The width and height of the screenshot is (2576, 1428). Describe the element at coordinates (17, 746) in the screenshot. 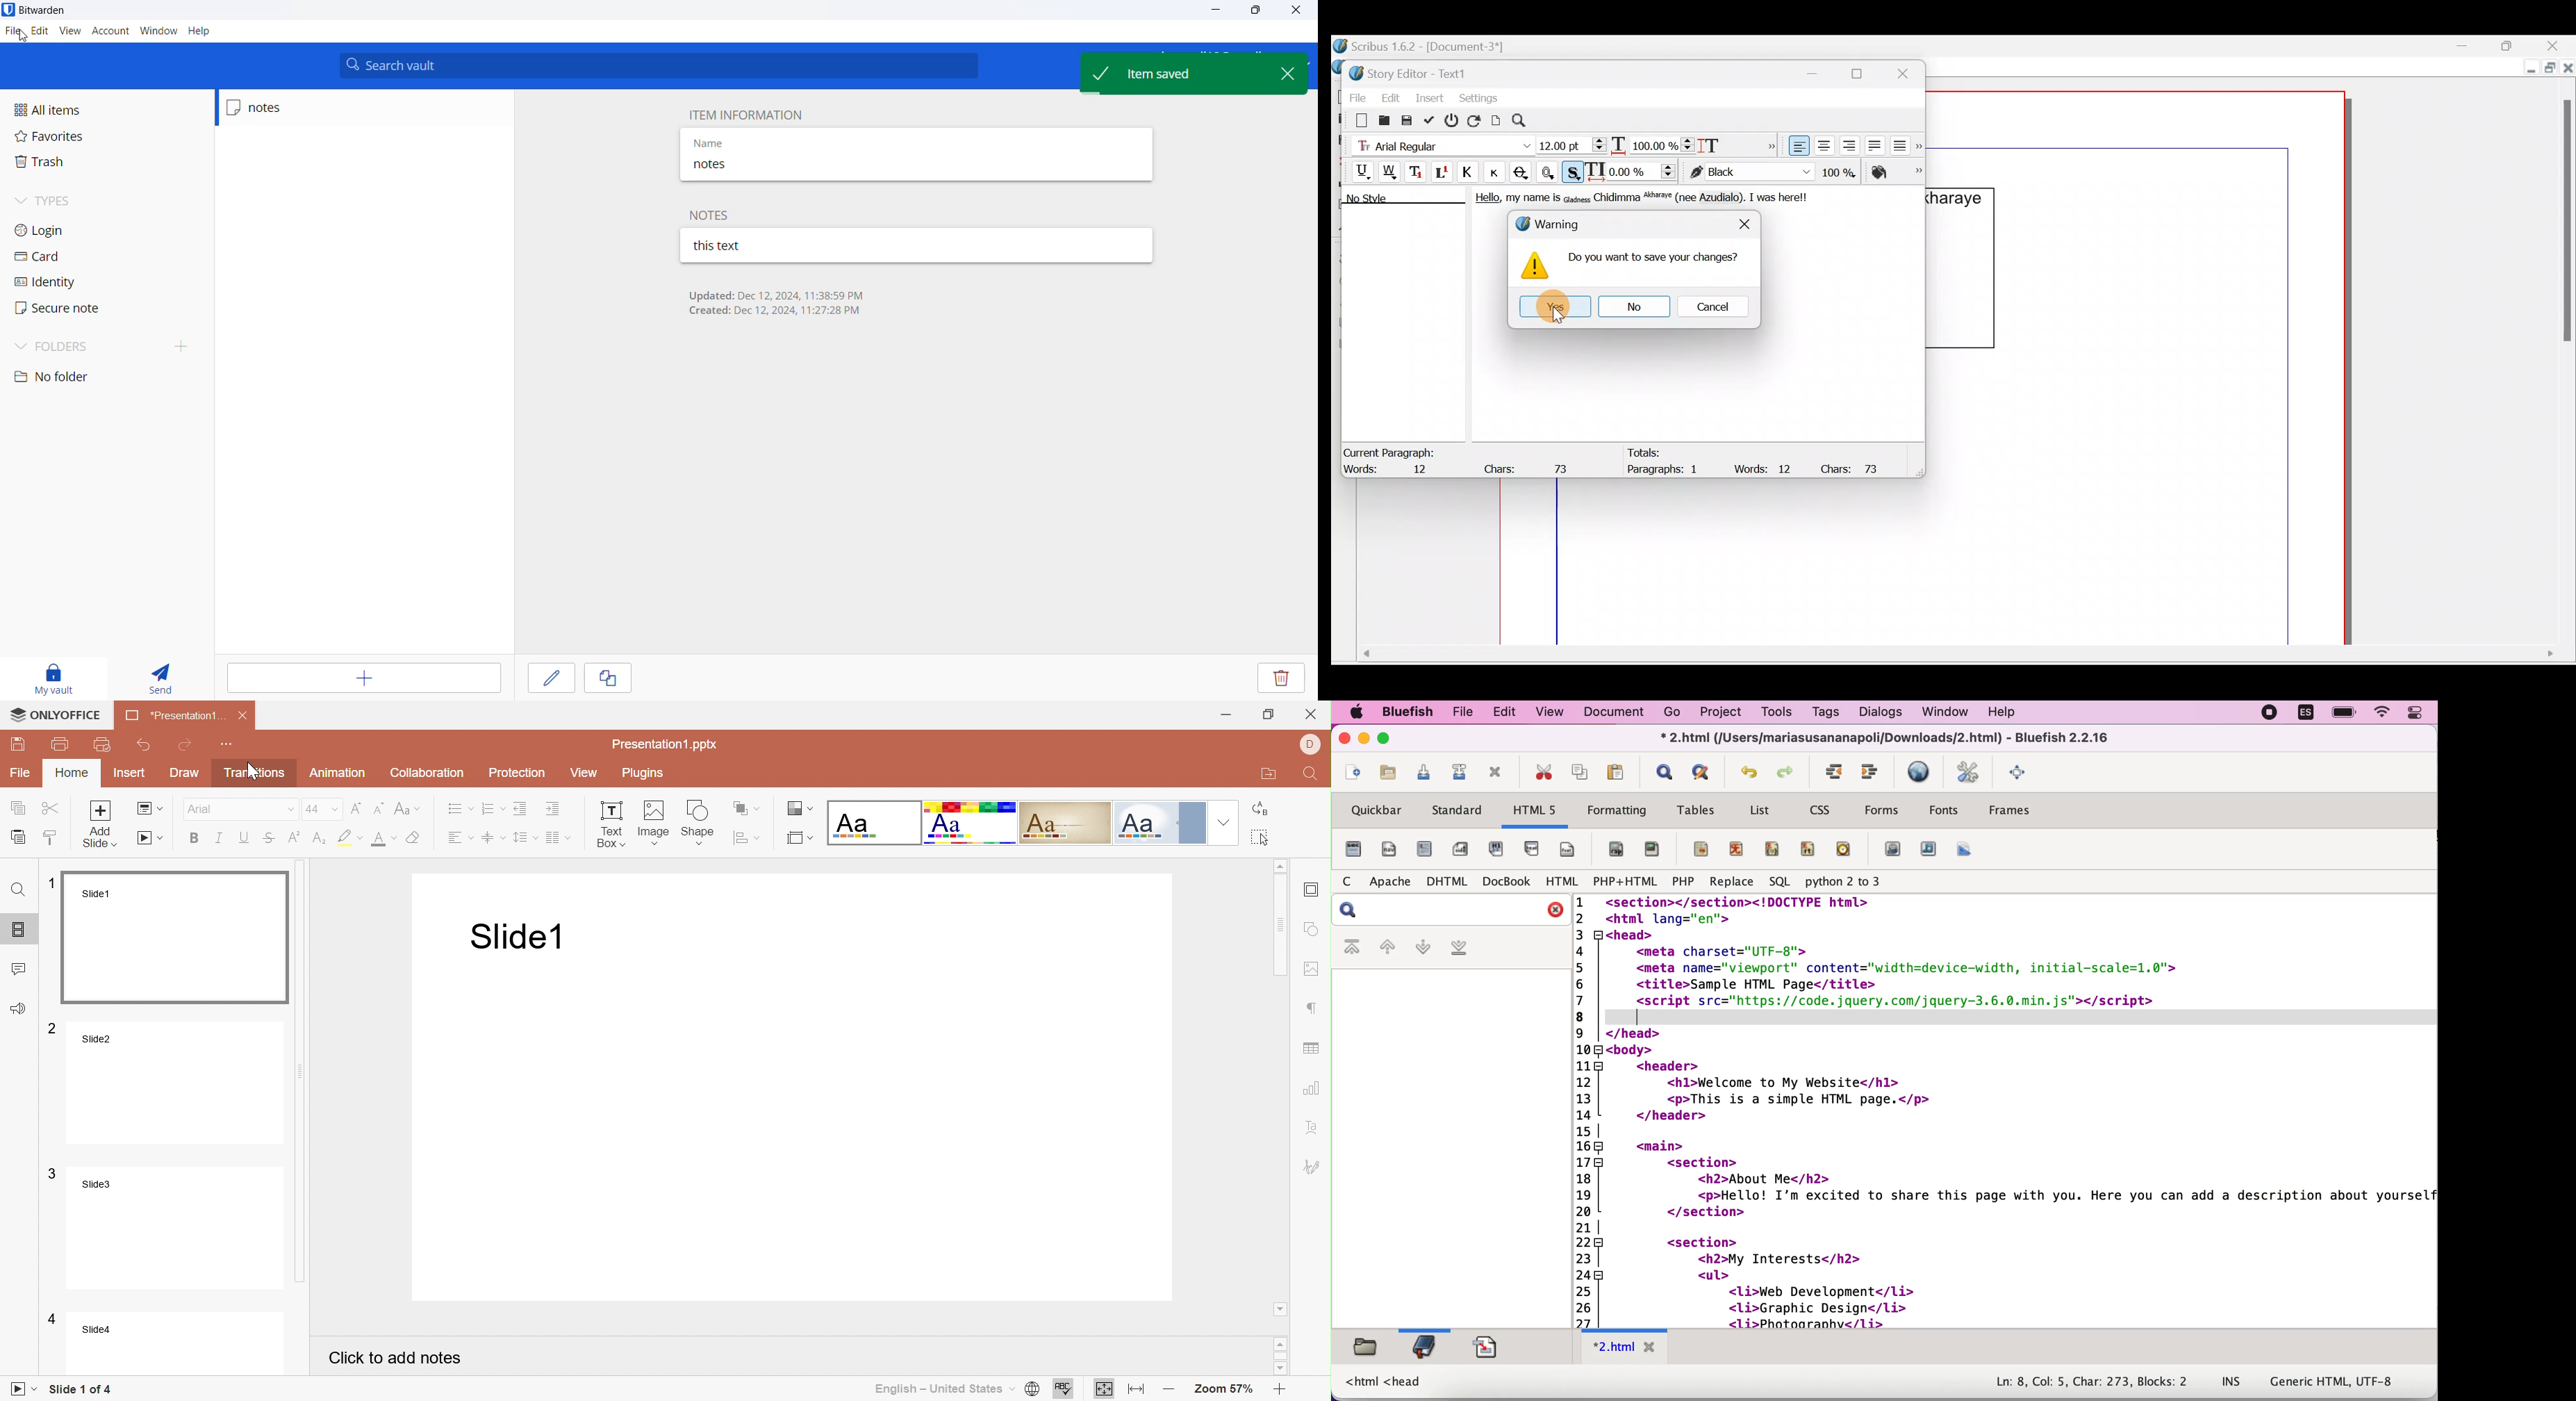

I see `Save` at that location.